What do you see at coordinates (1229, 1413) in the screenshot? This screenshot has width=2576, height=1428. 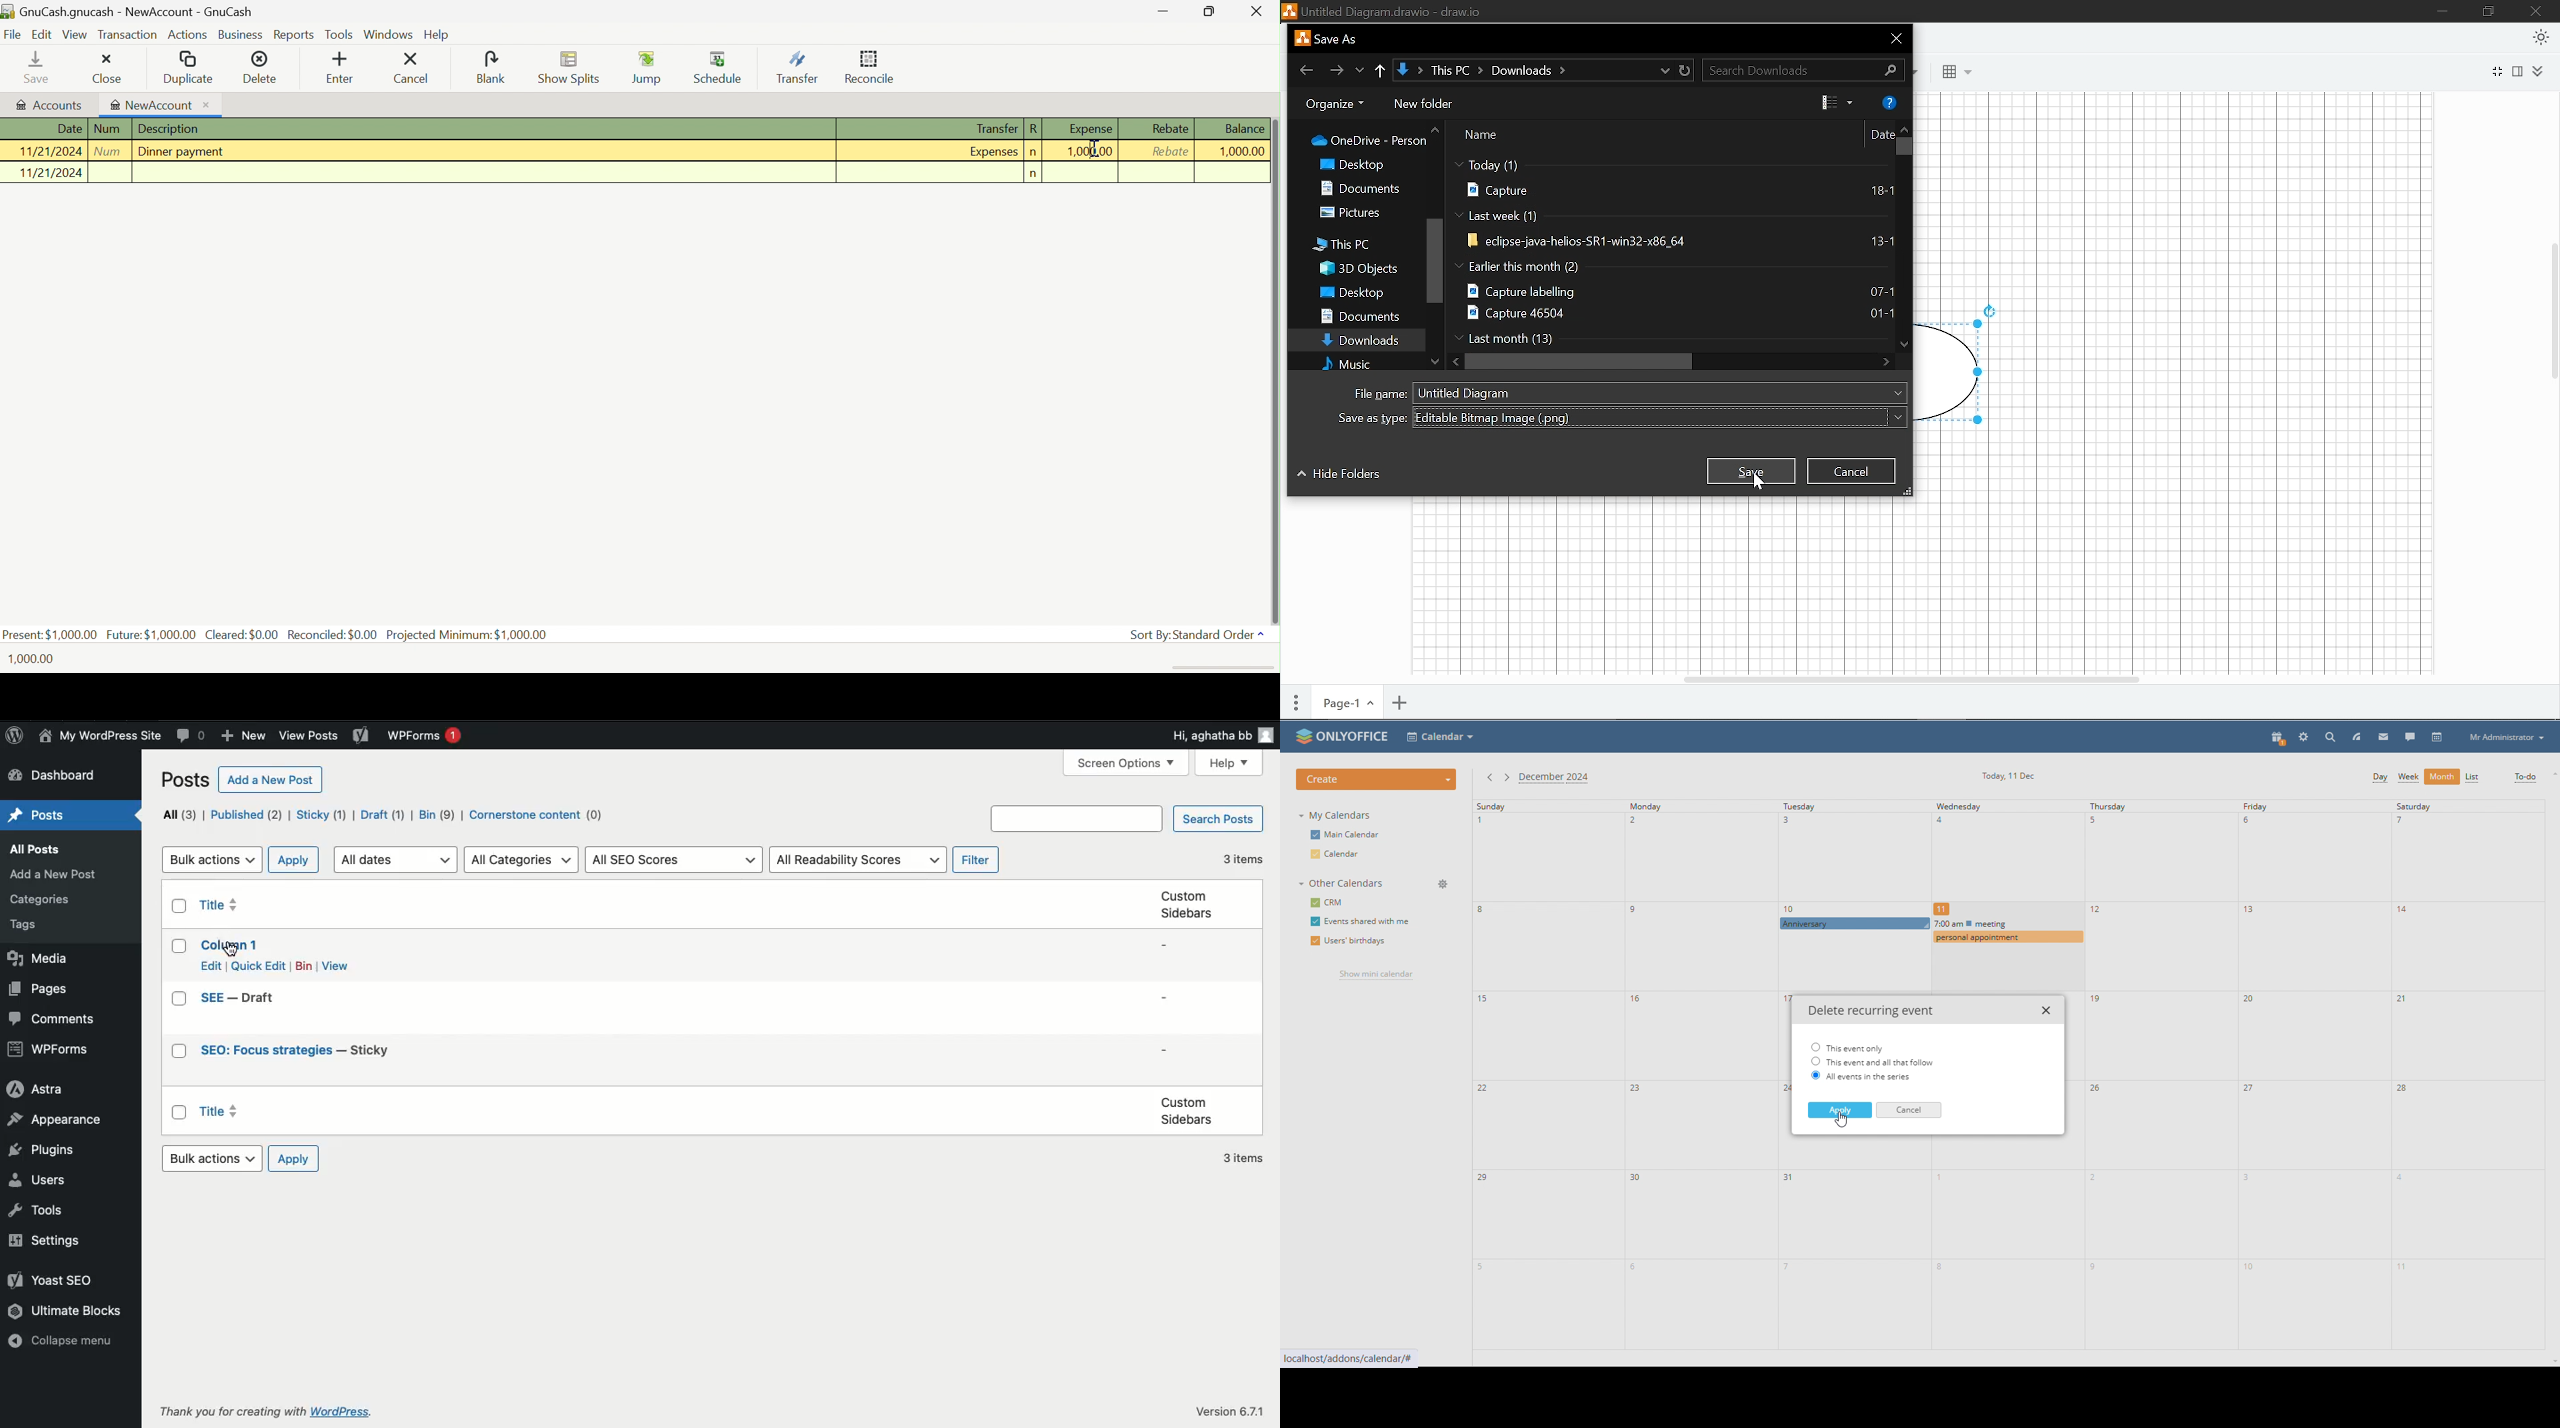 I see `Version 6.7.1` at bounding box center [1229, 1413].